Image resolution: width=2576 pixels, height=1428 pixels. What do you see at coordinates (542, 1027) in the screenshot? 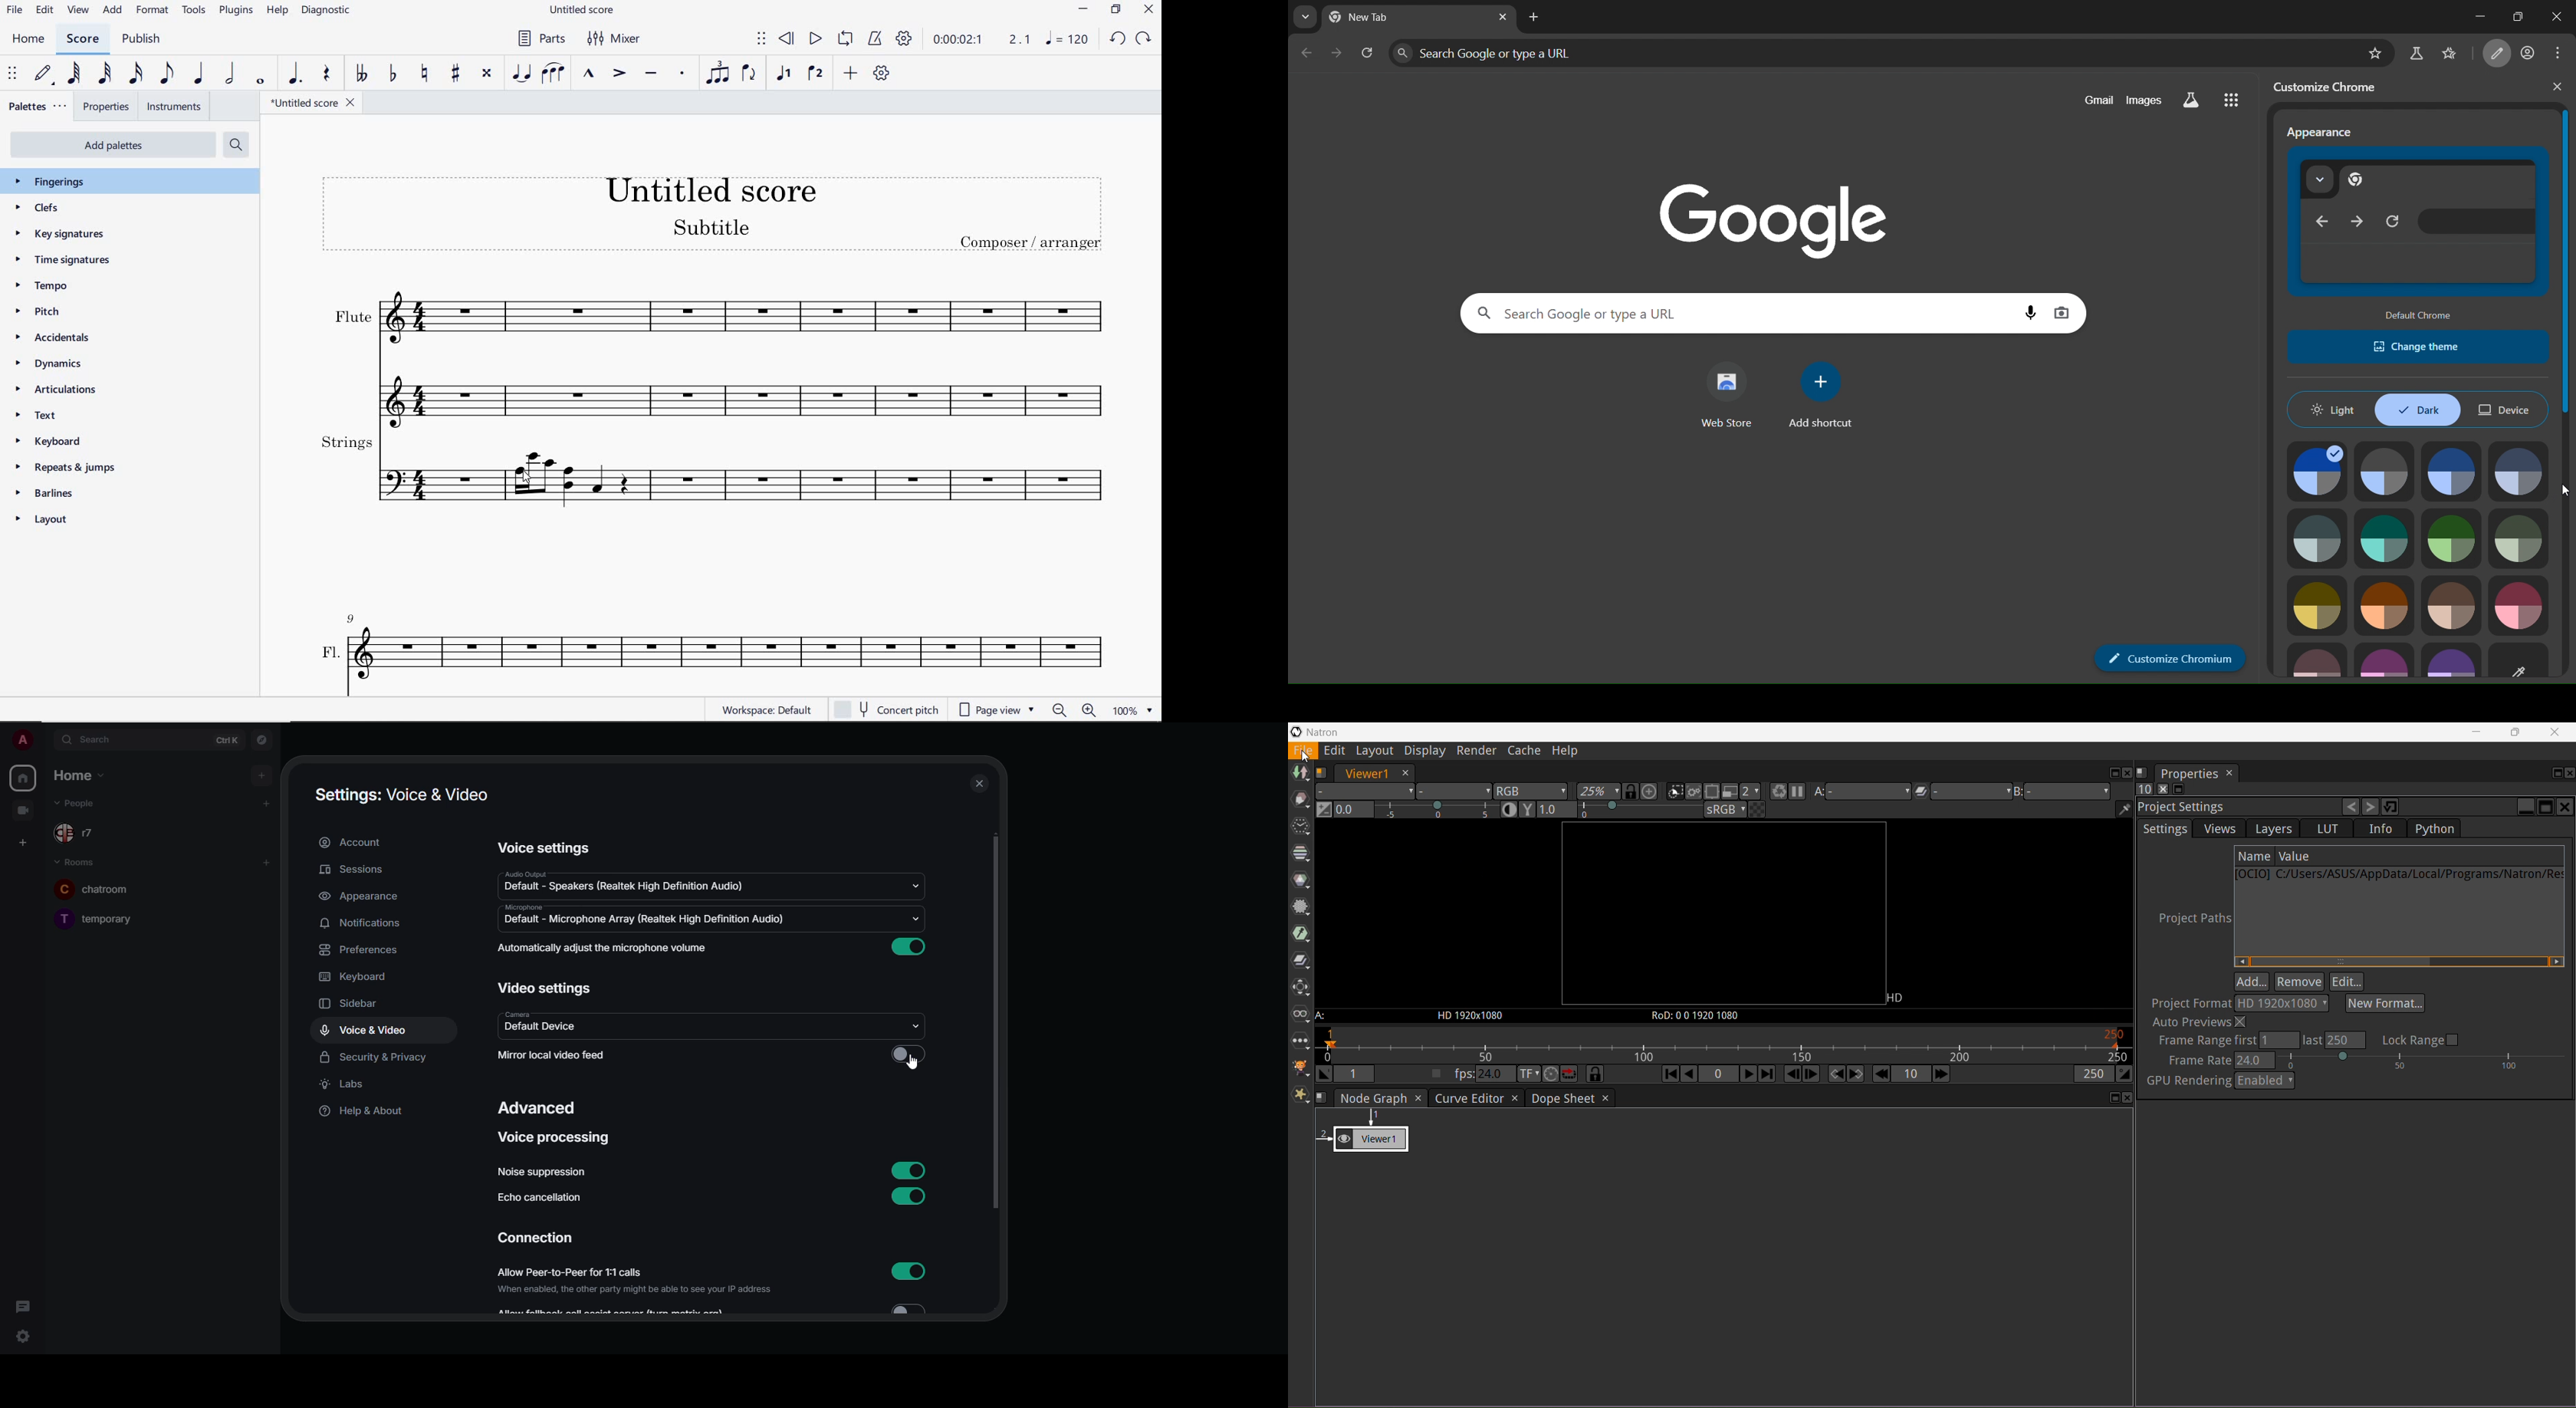
I see `default` at bounding box center [542, 1027].